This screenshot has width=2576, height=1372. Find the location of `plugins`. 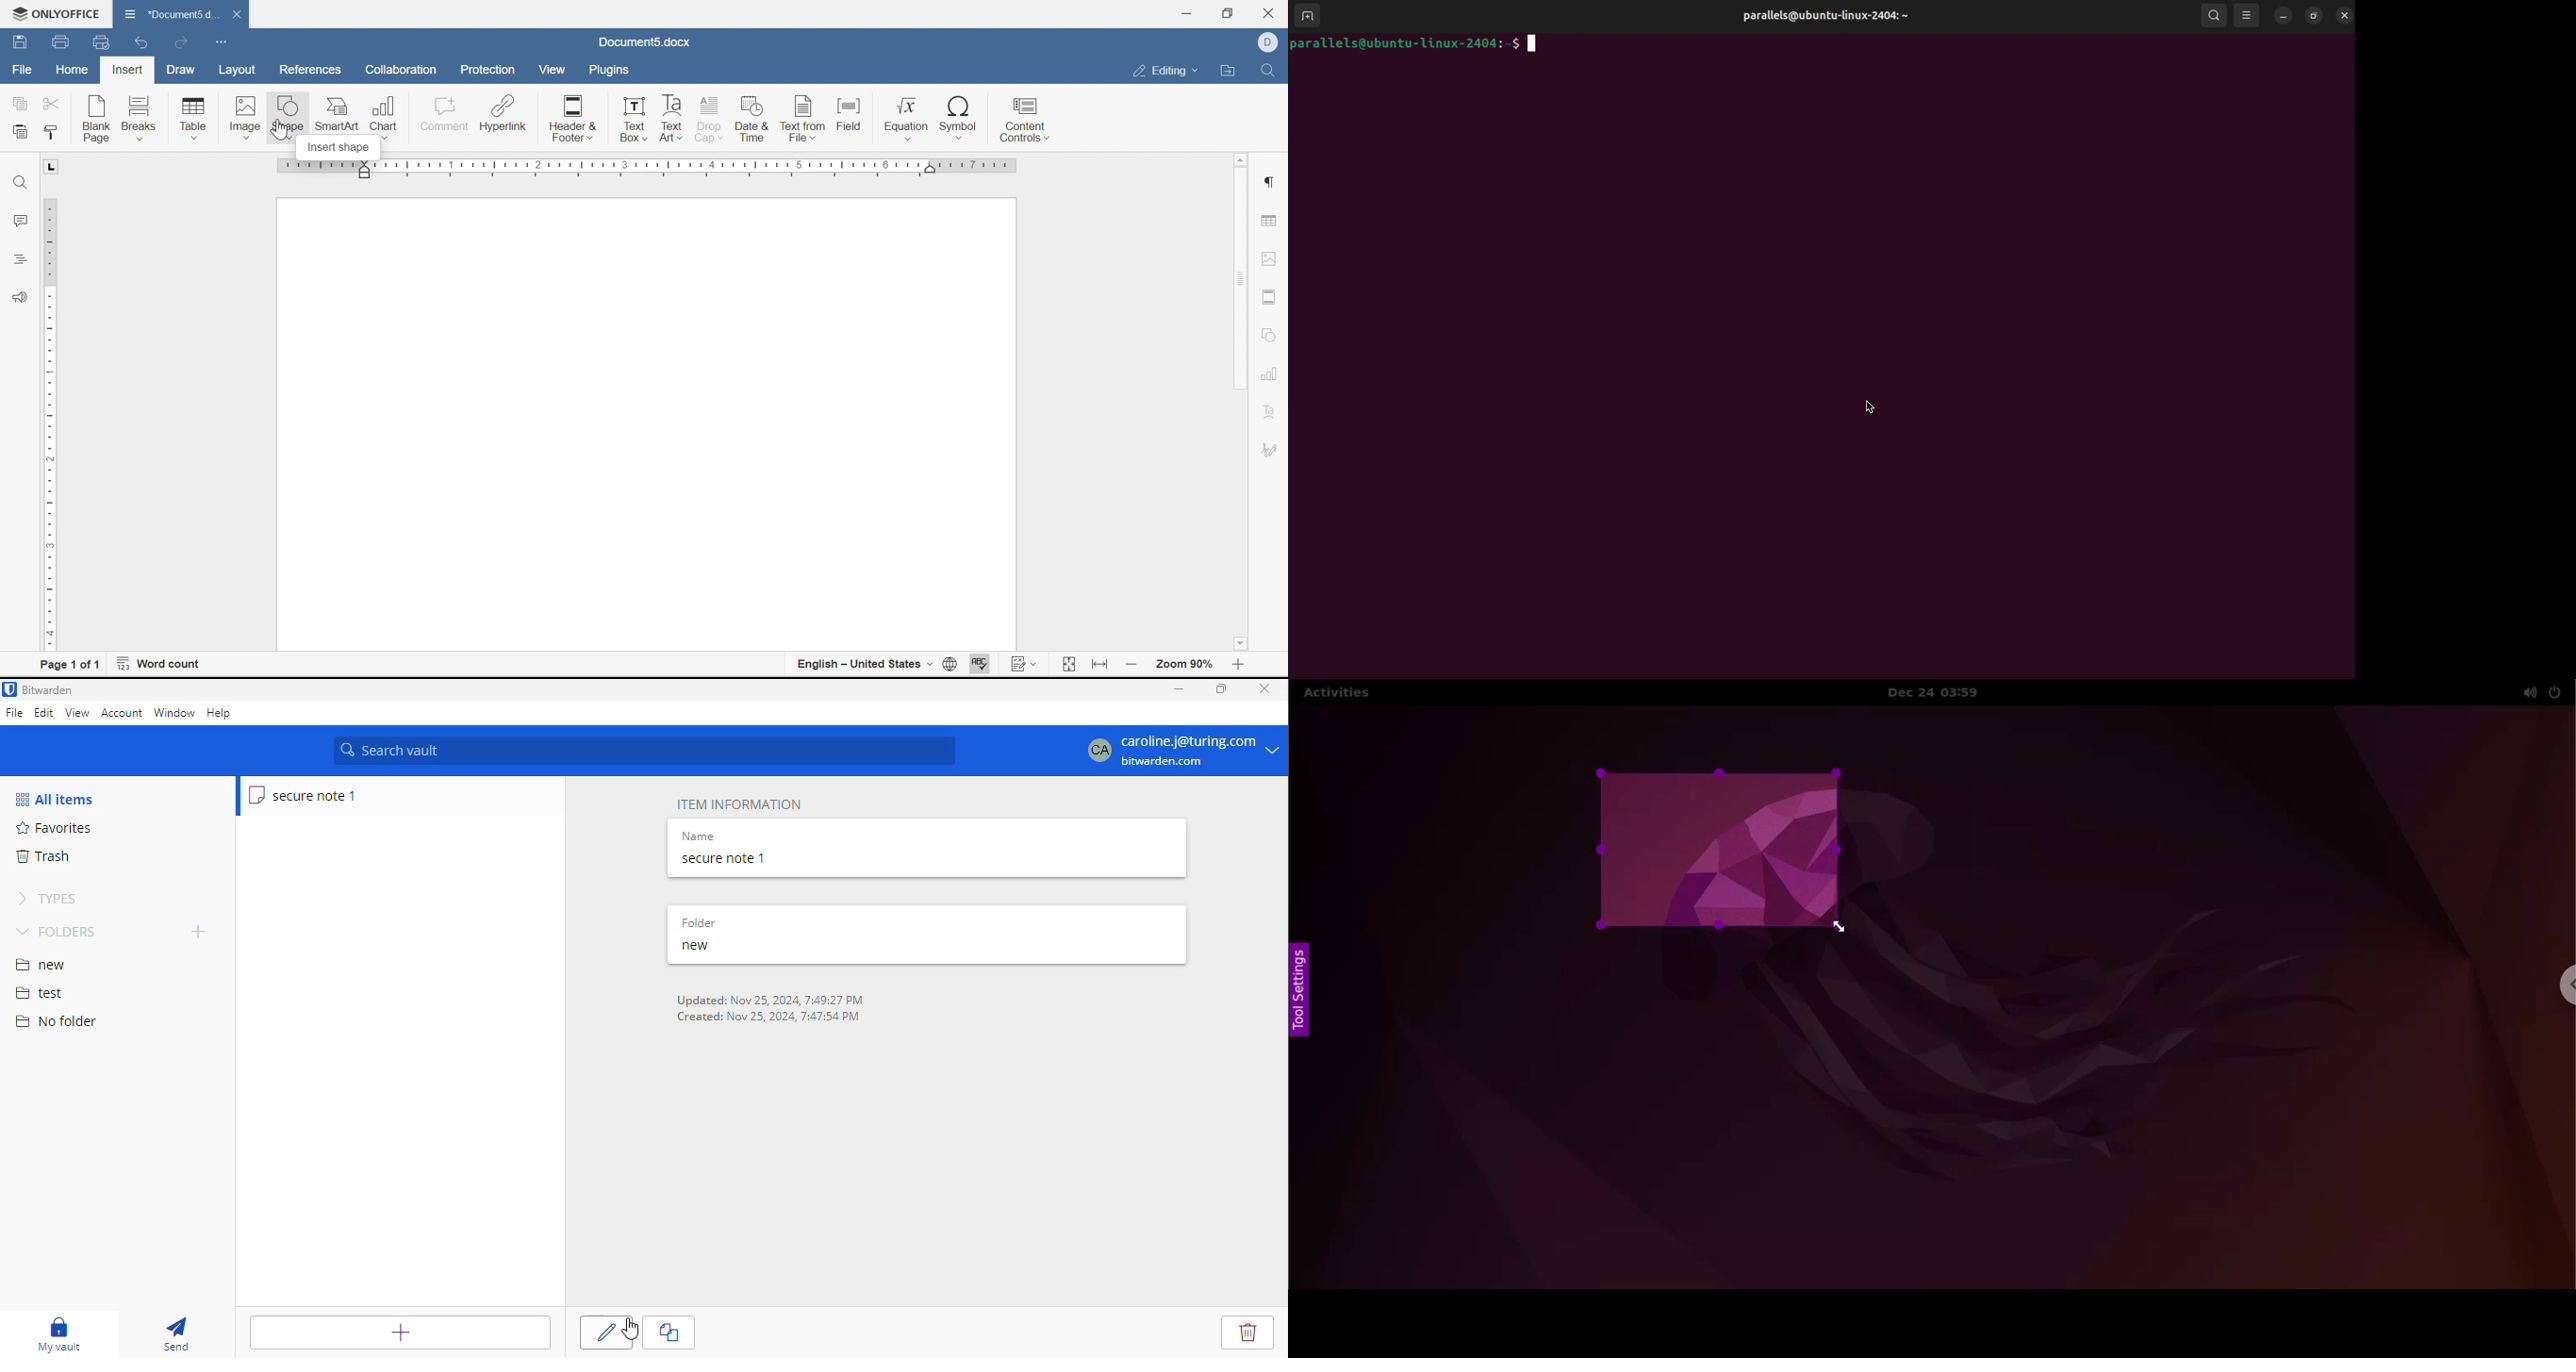

plugins is located at coordinates (610, 72).